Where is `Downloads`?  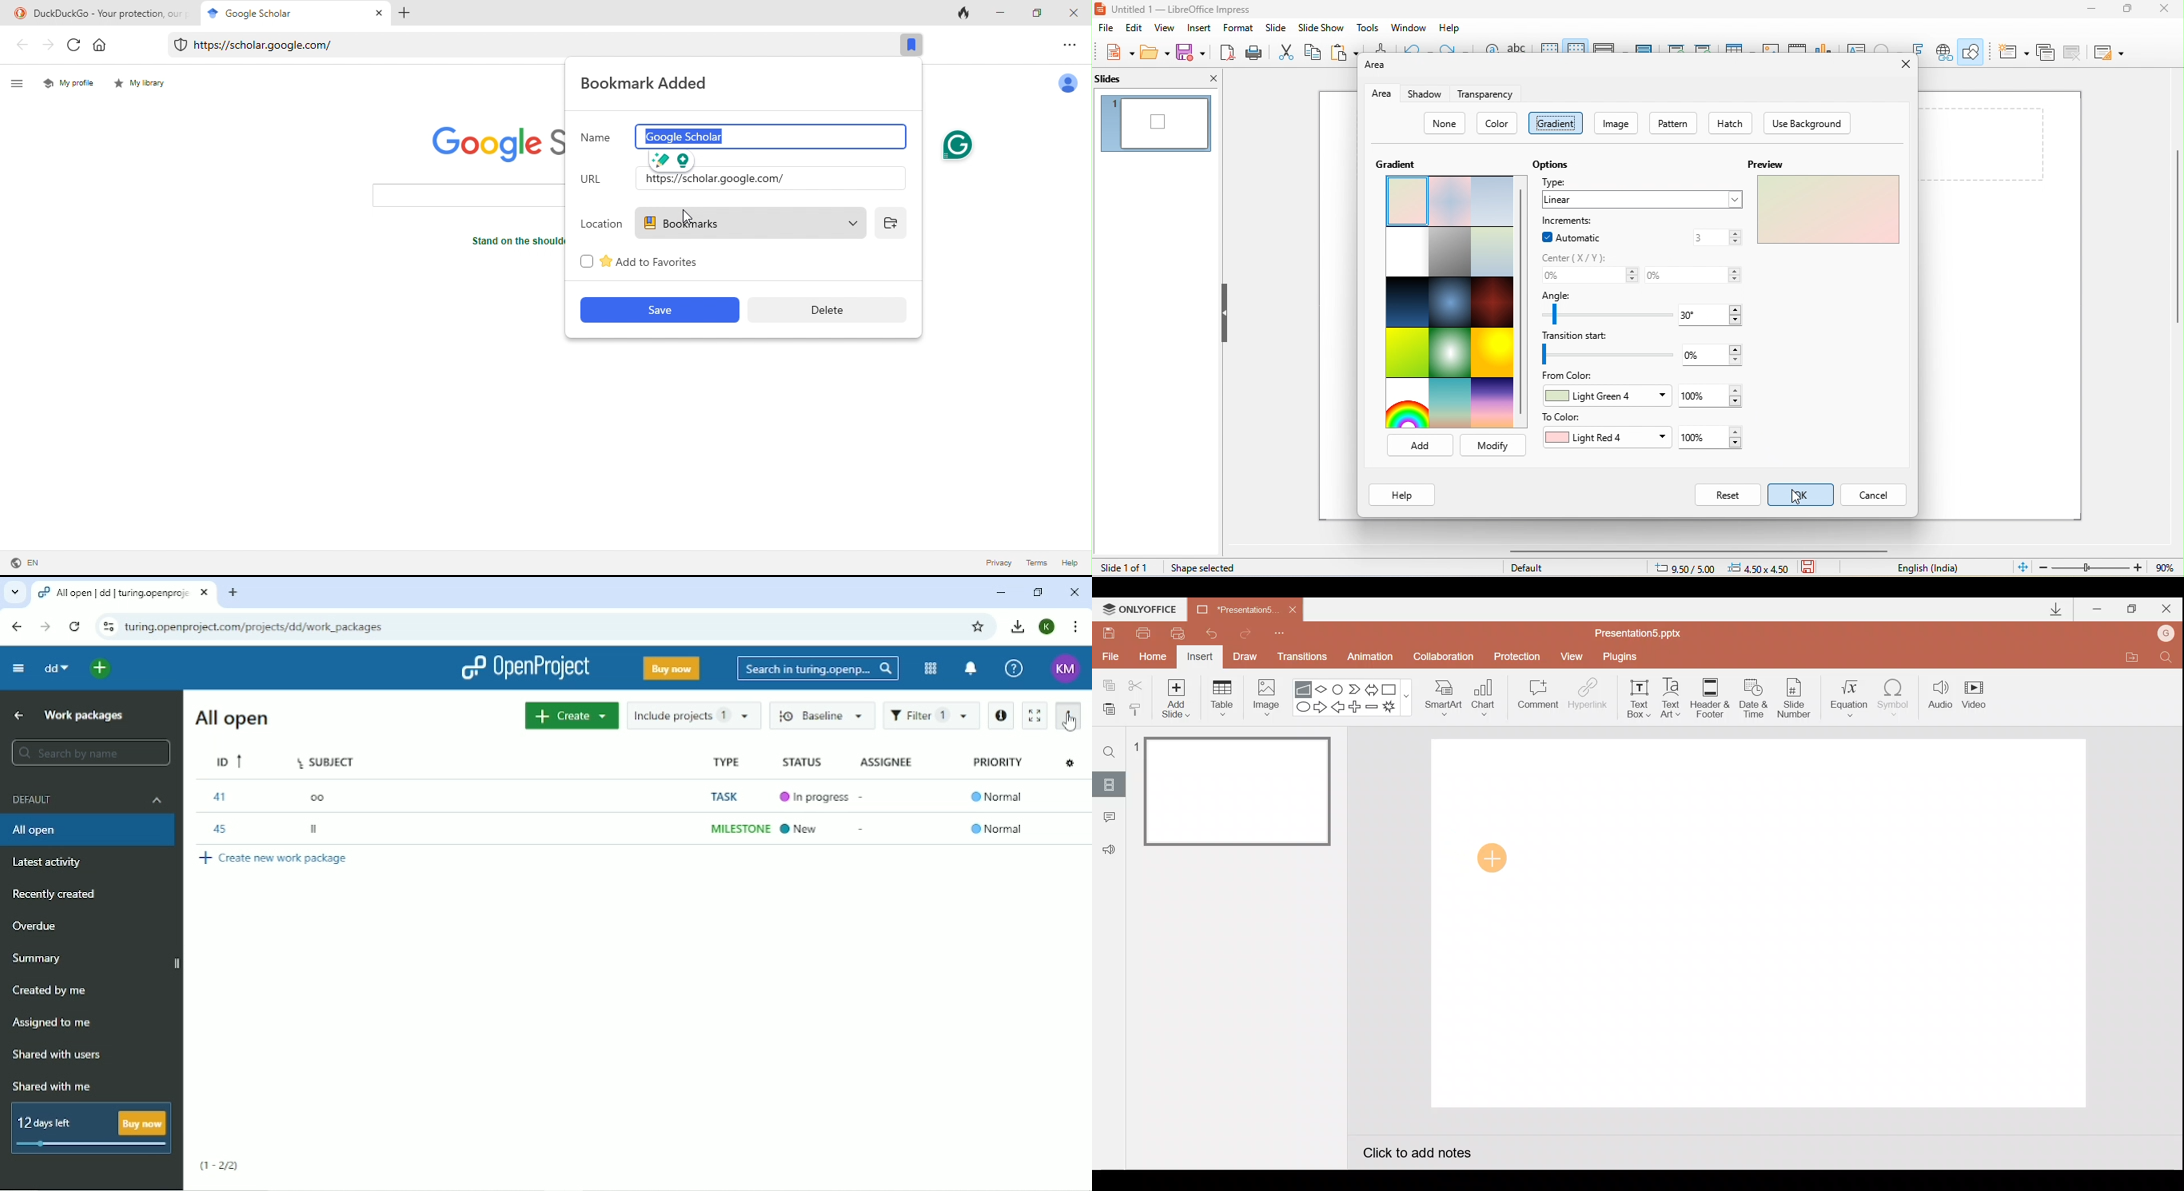
Downloads is located at coordinates (2055, 610).